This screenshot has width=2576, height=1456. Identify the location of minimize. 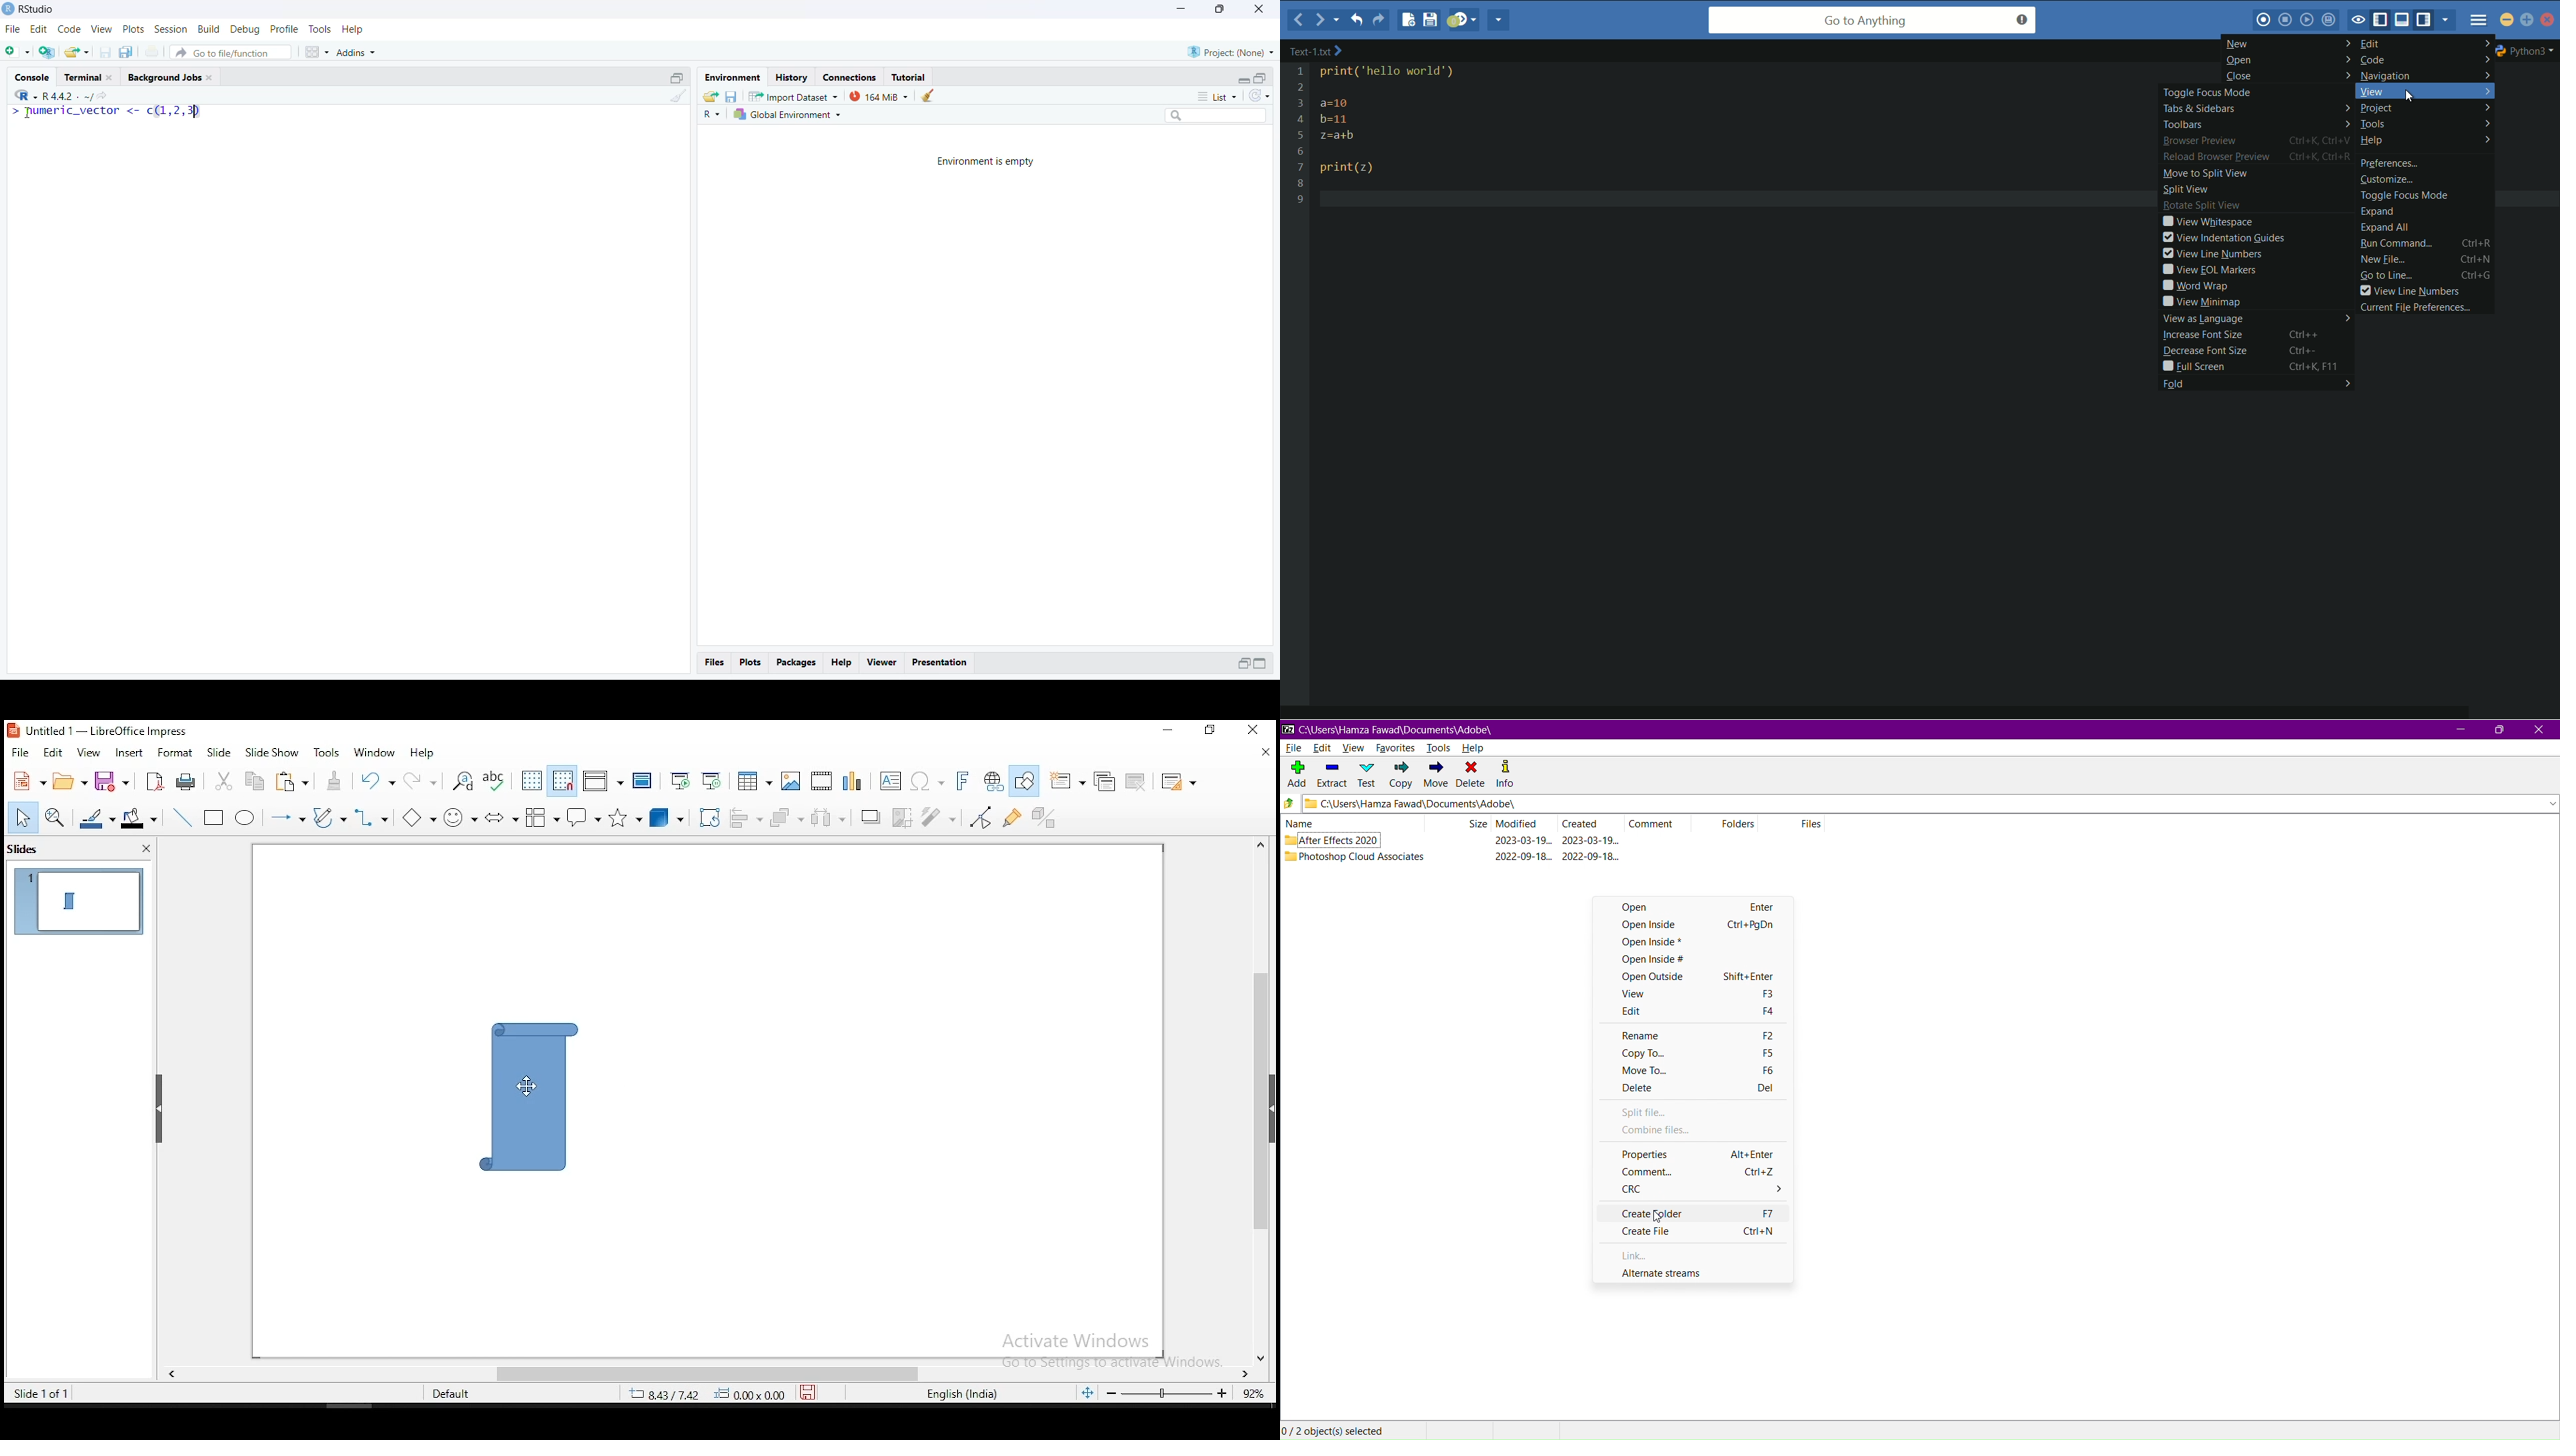
(1241, 663).